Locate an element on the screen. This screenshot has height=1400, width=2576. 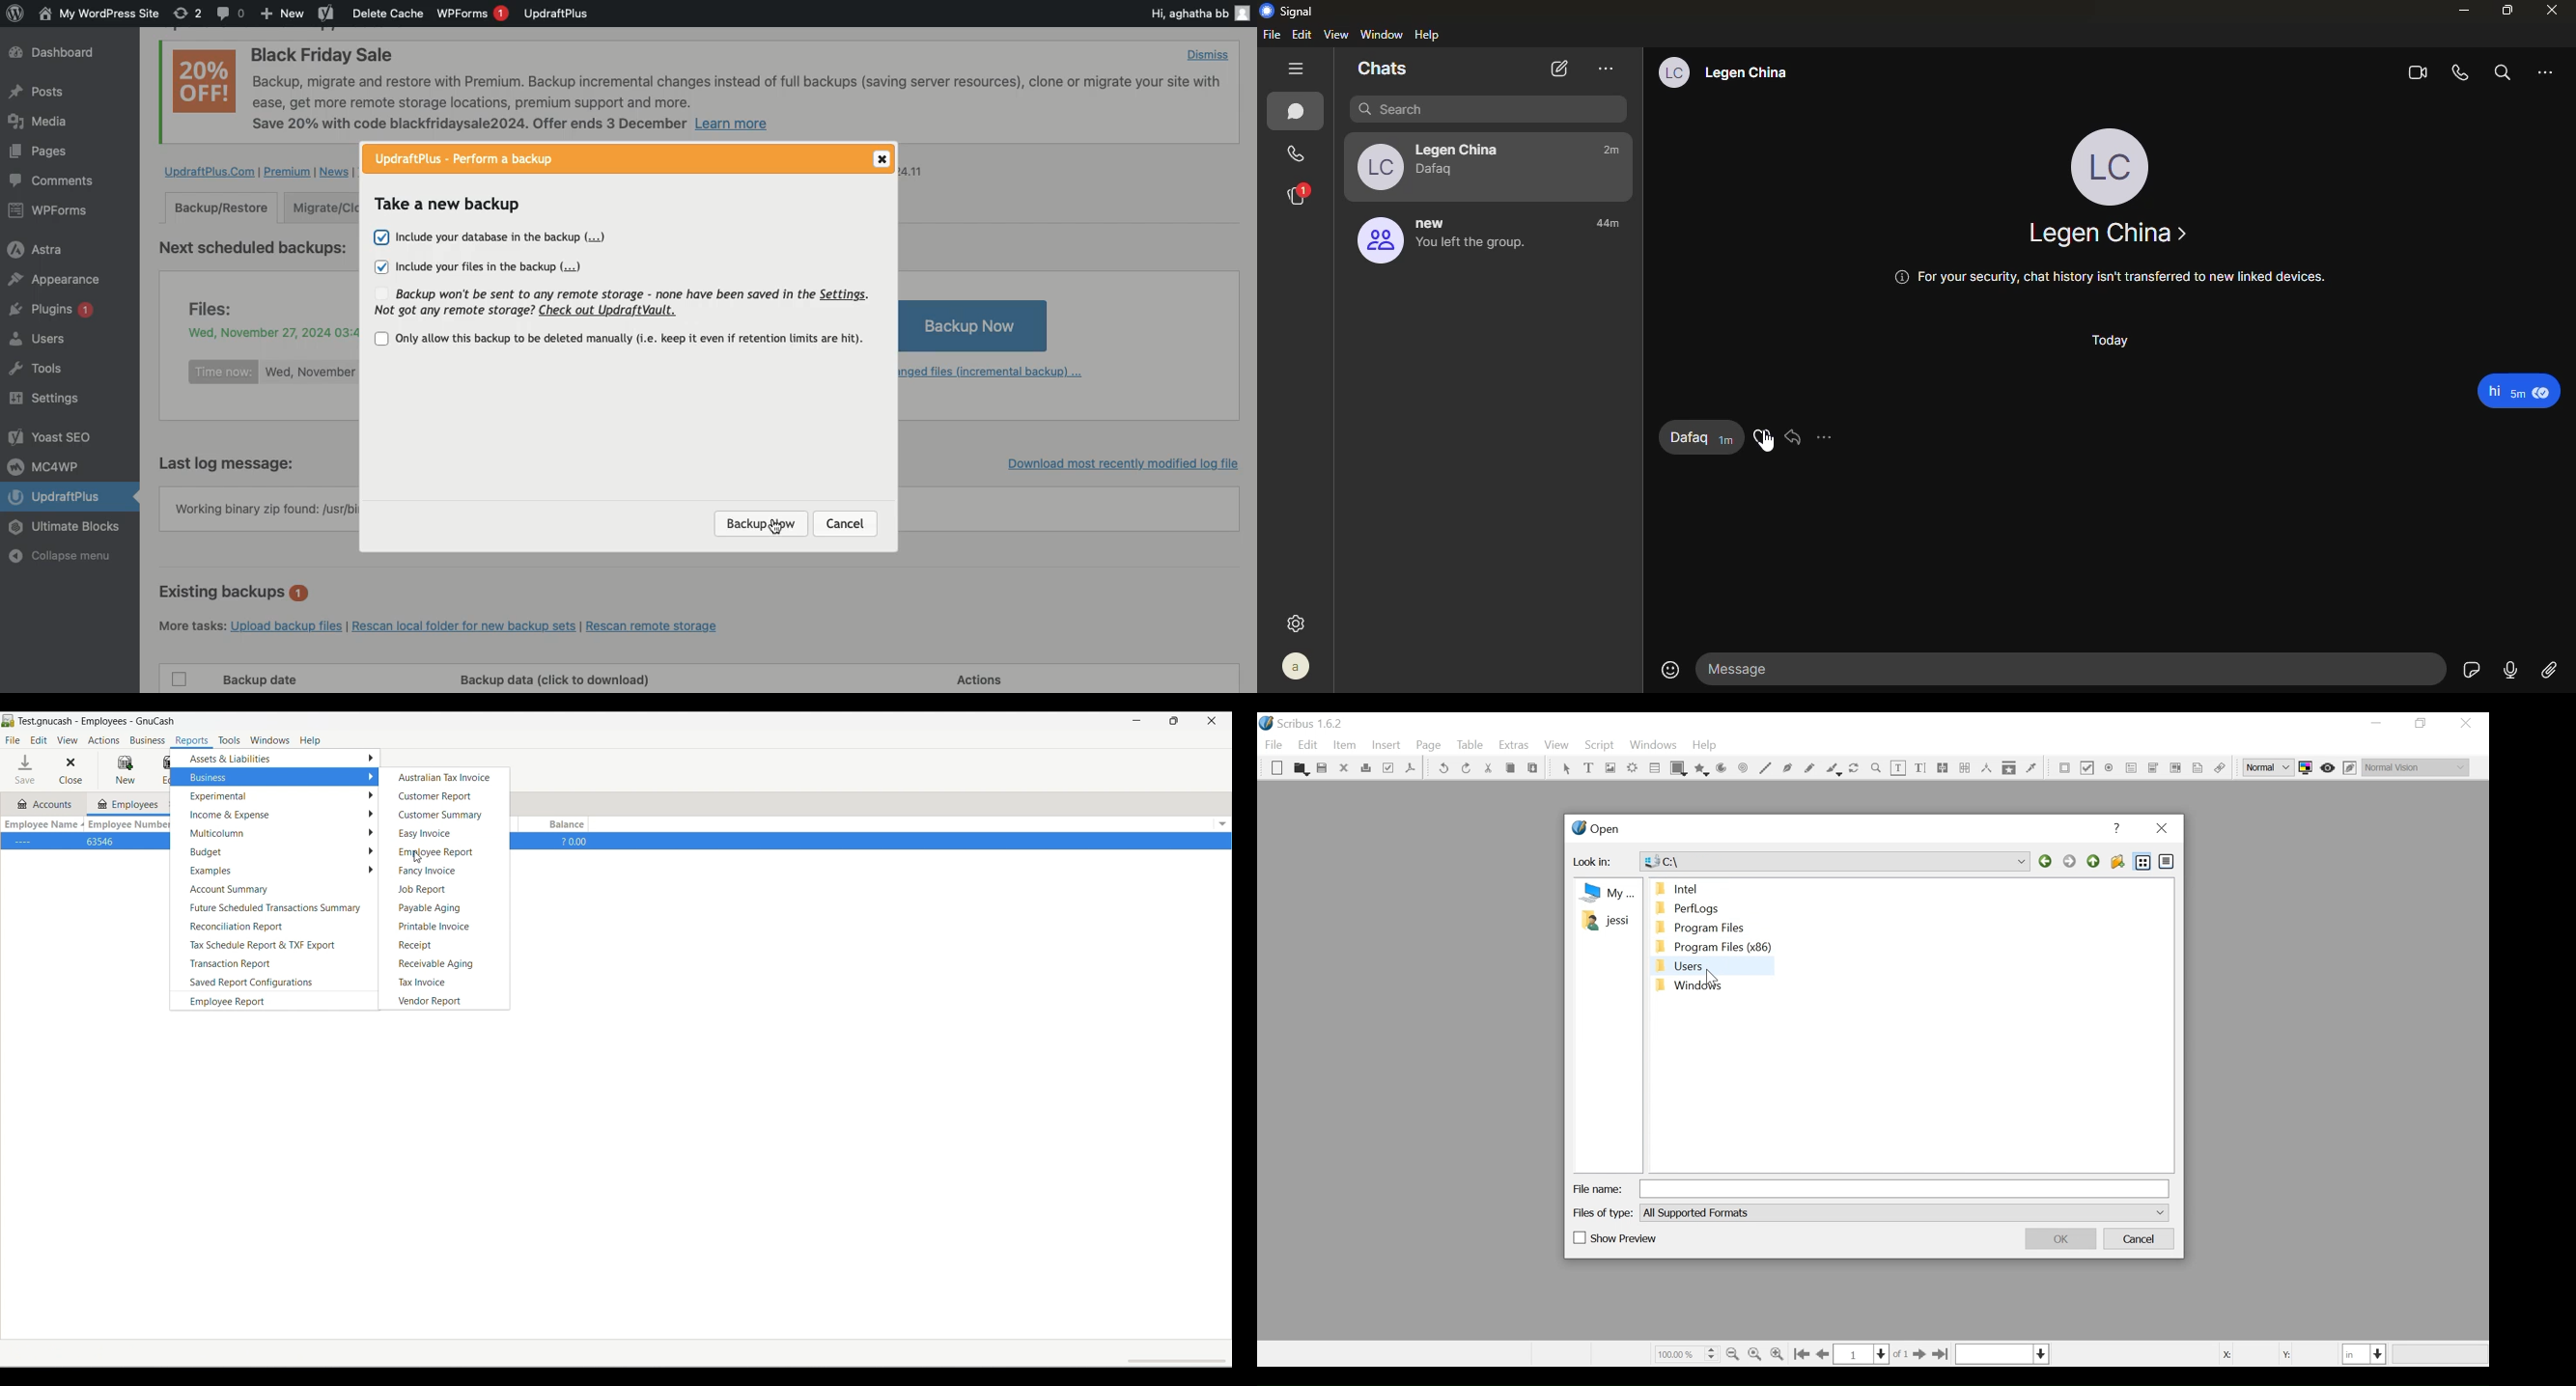
more option is located at coordinates (1607, 68).